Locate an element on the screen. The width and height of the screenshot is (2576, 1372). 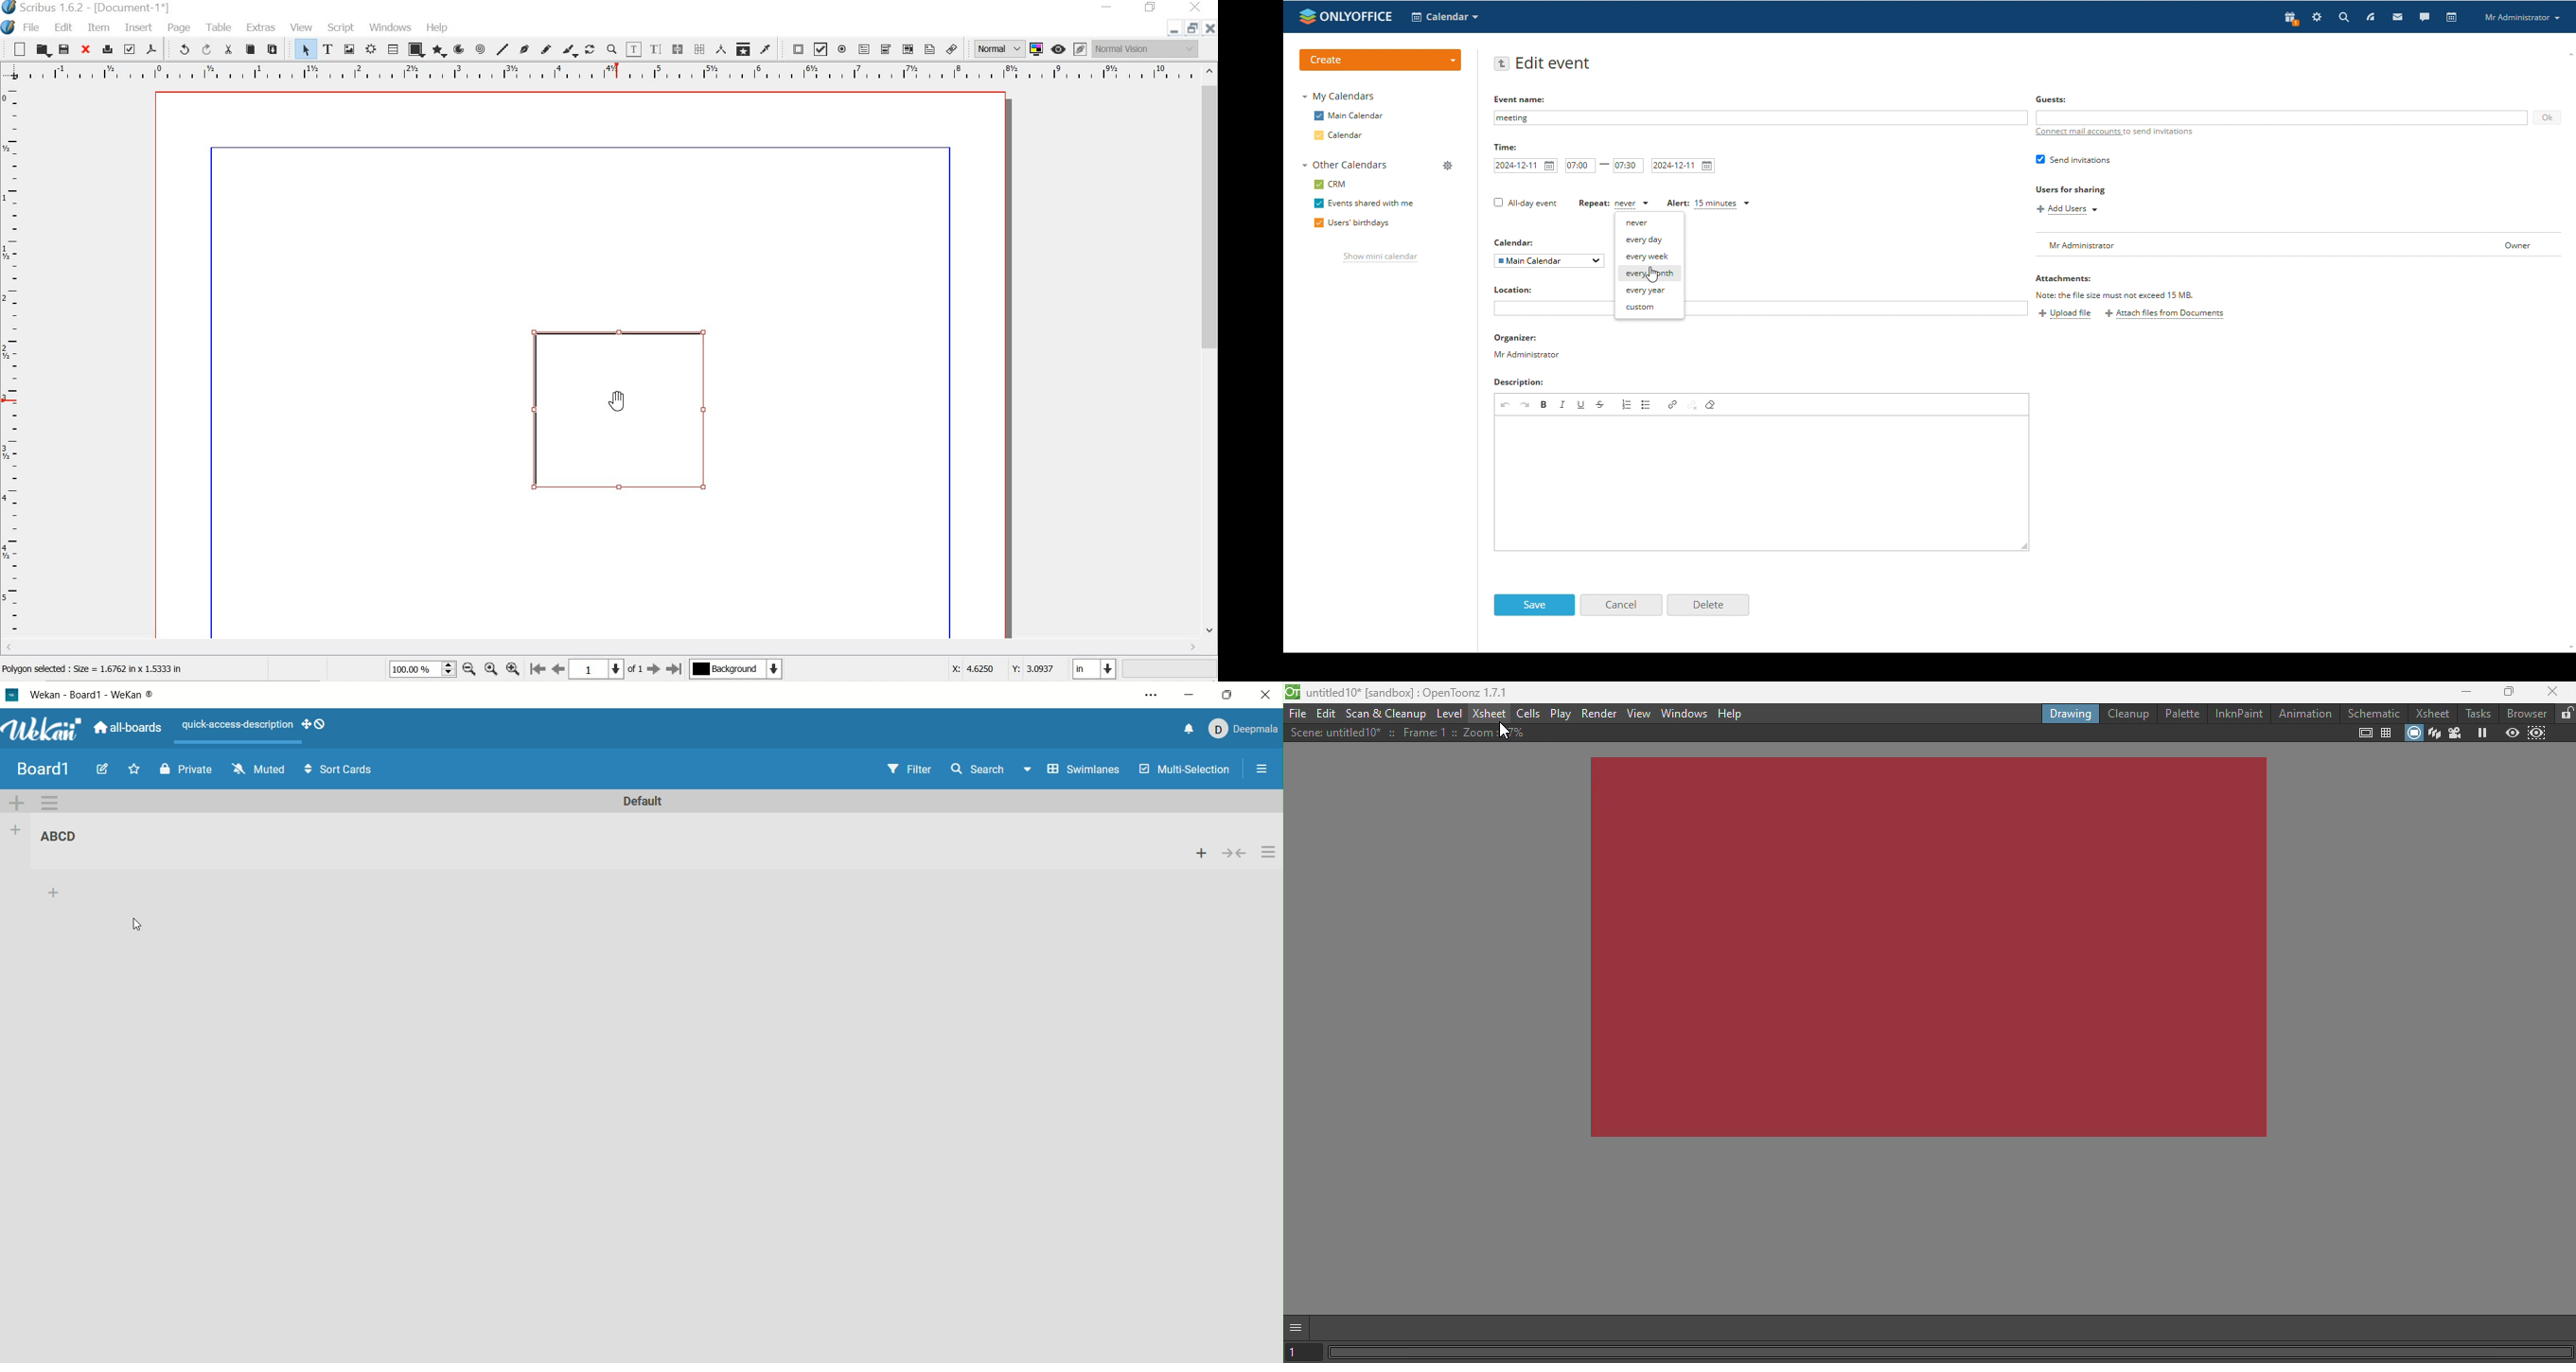
show mini calendar is located at coordinates (1380, 259).